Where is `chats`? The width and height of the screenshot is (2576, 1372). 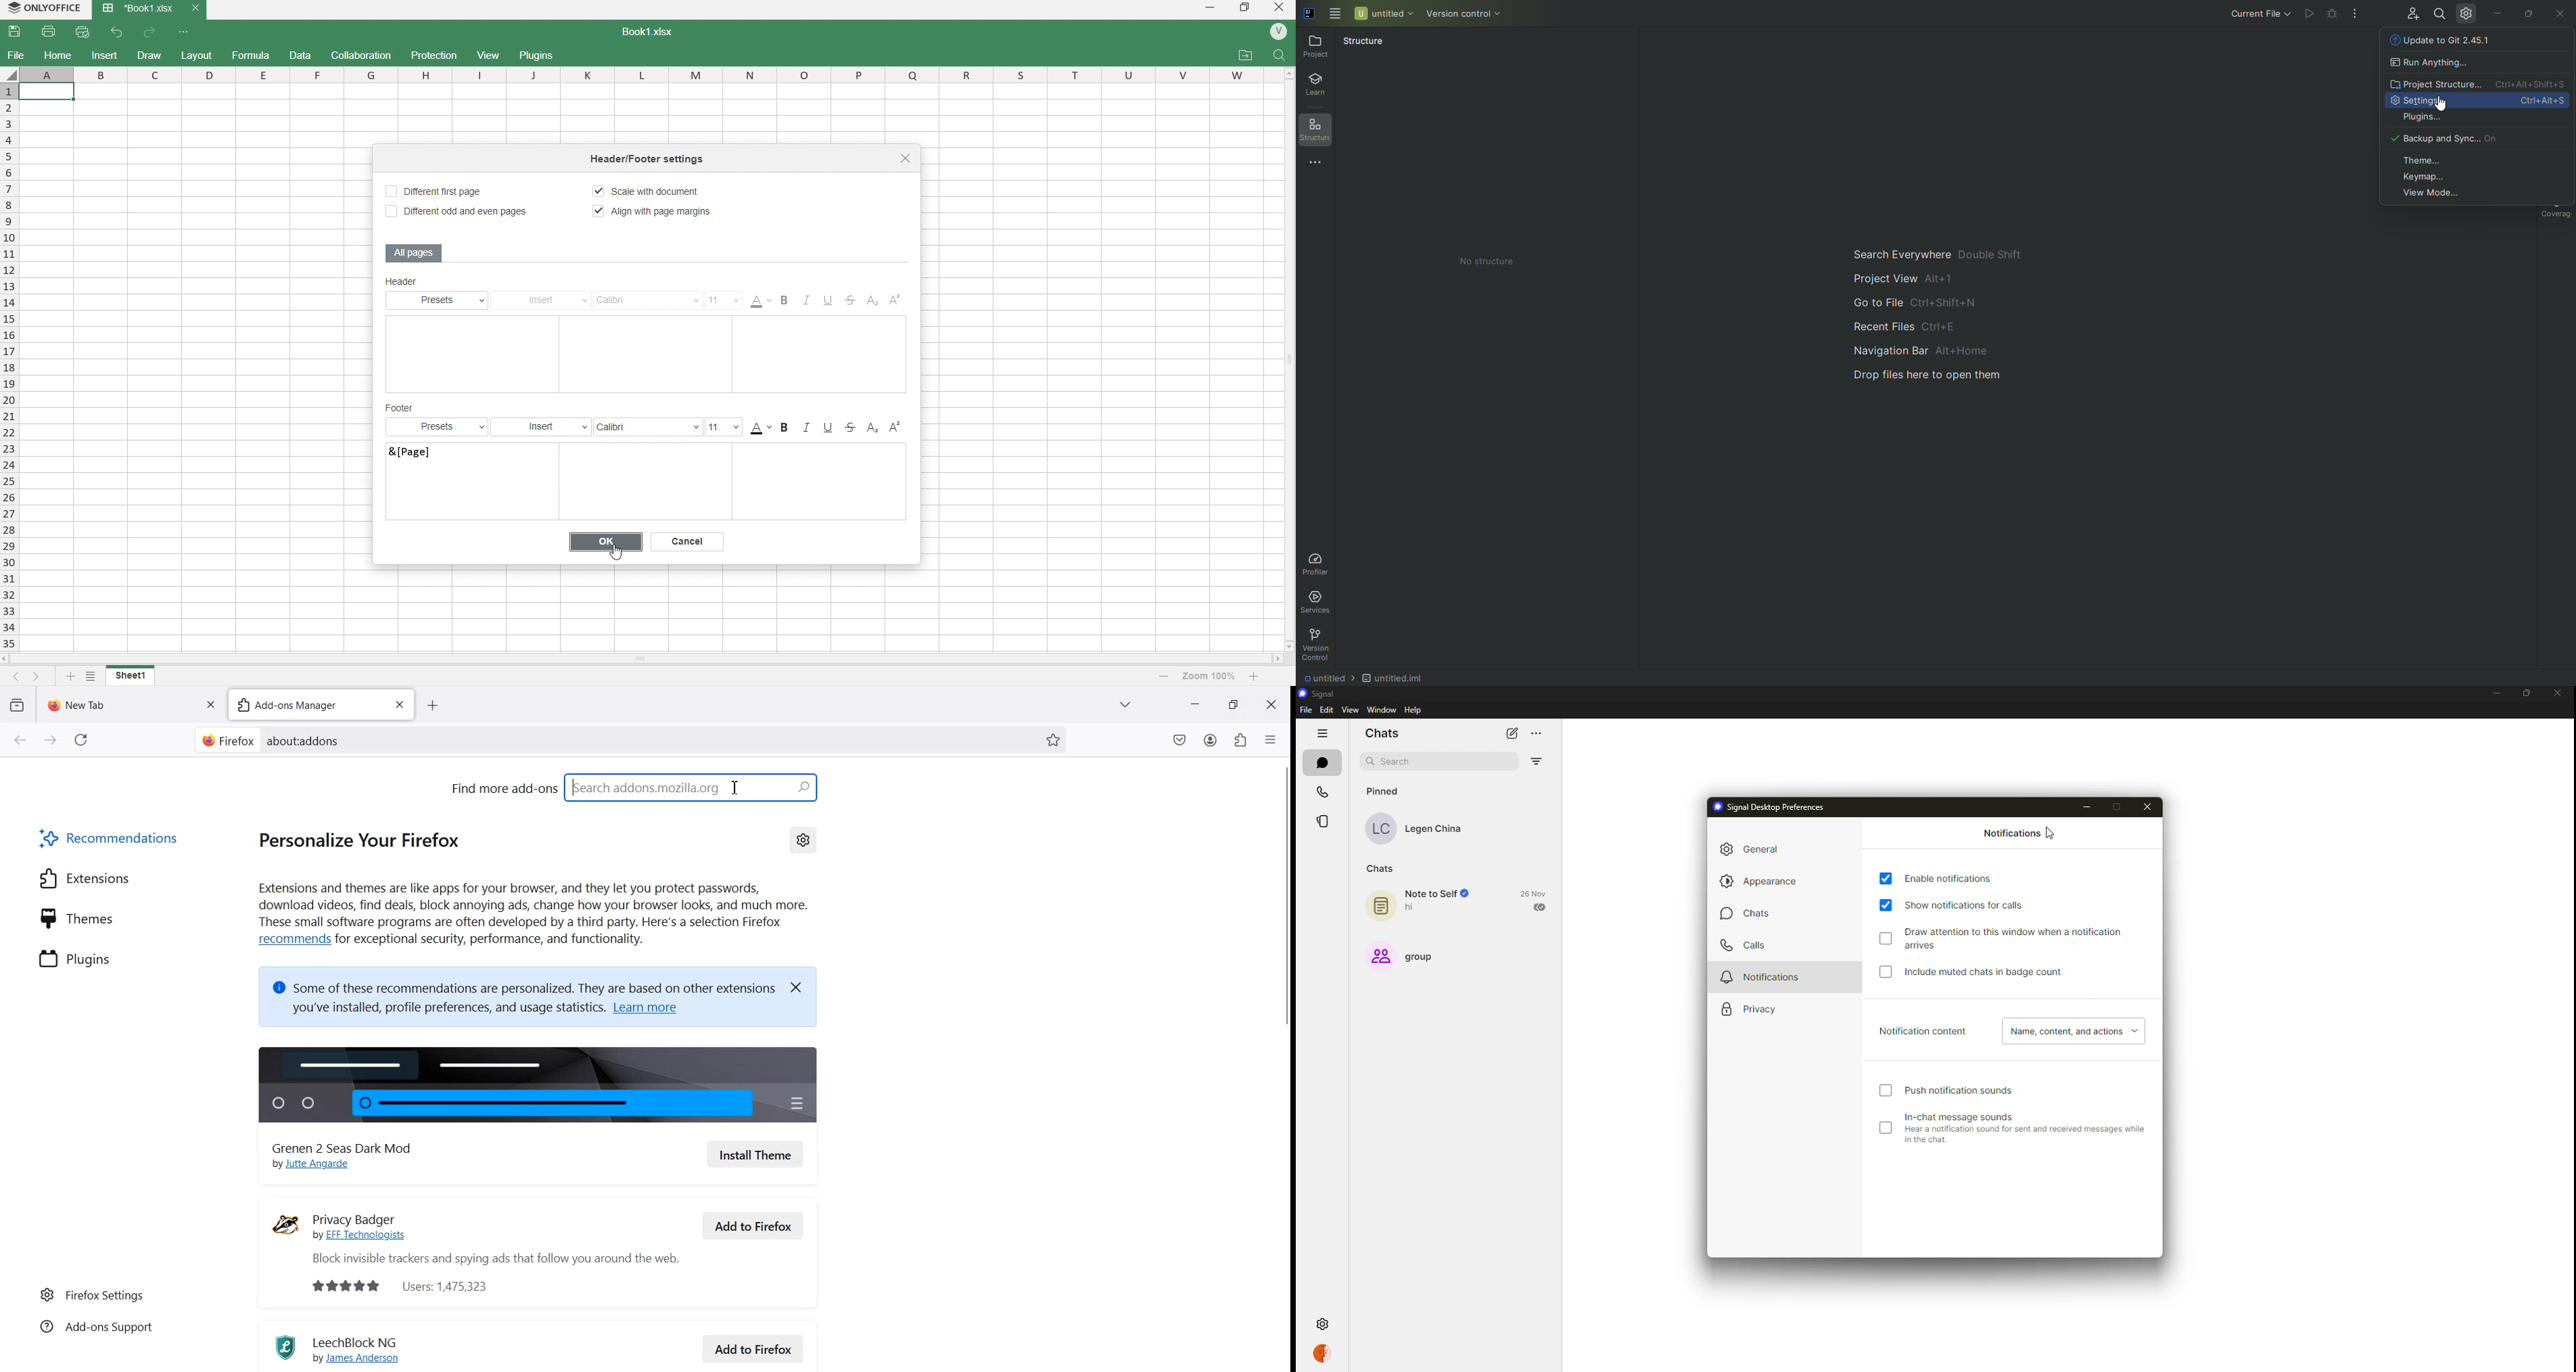 chats is located at coordinates (1753, 913).